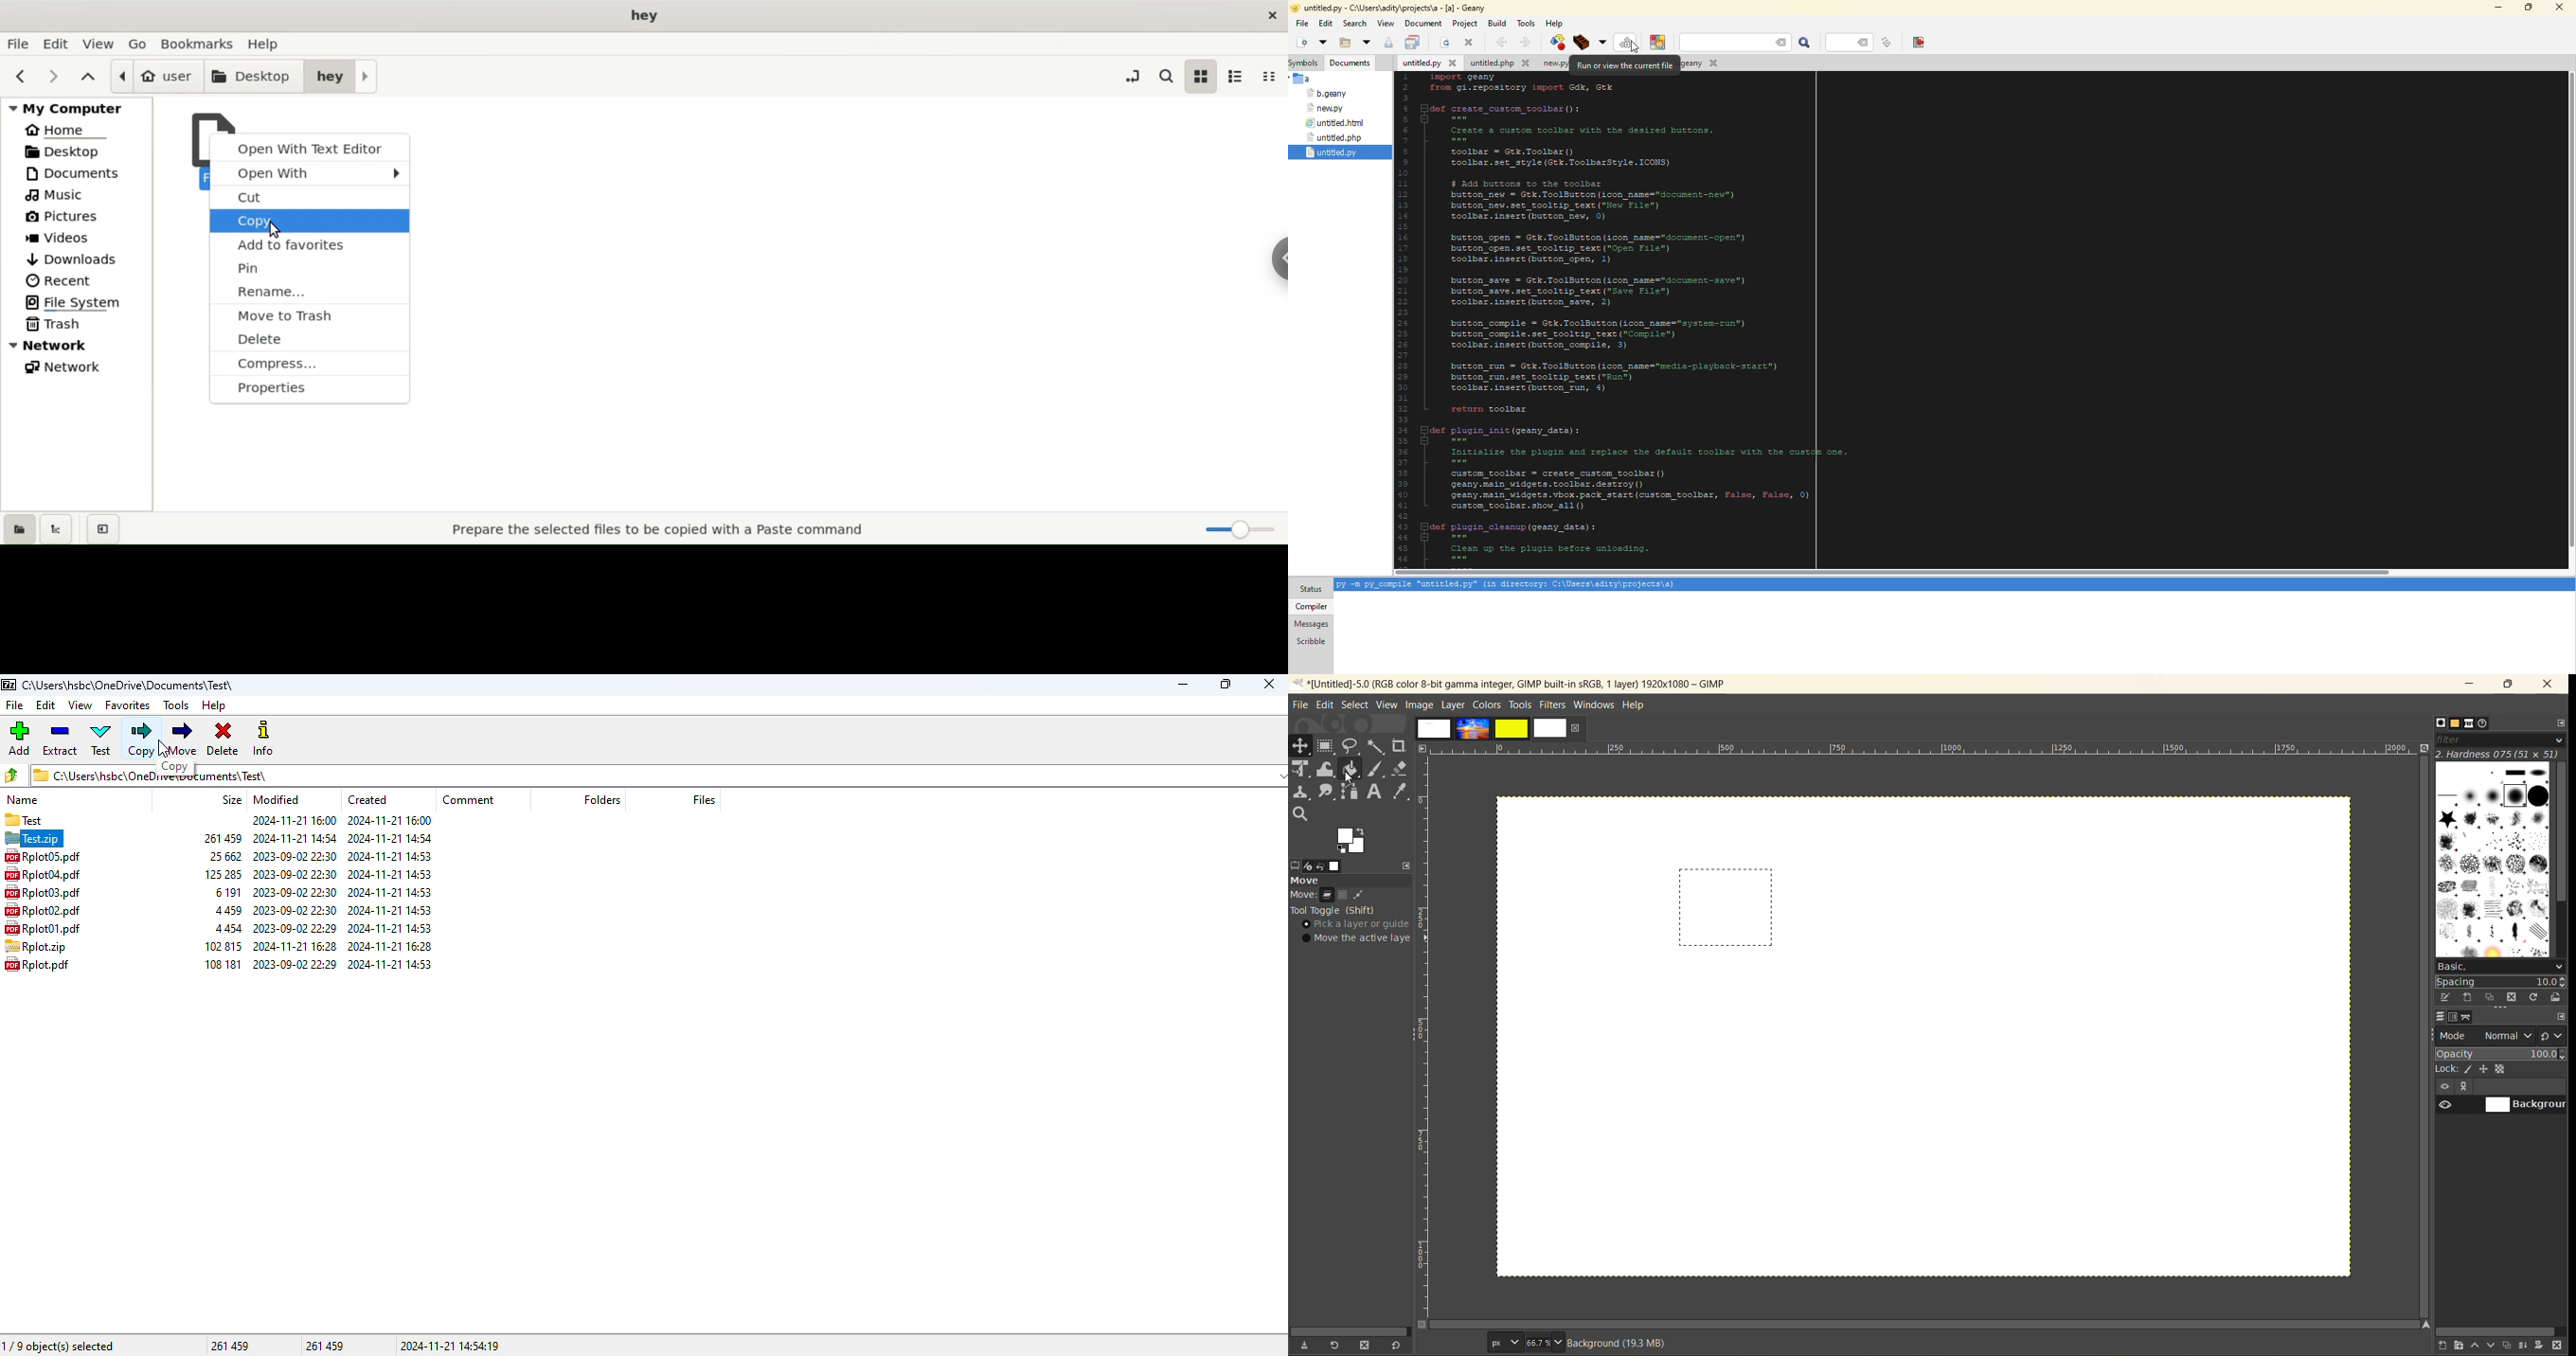 The image size is (2576, 1372). I want to click on font size, so click(1524, 1342).